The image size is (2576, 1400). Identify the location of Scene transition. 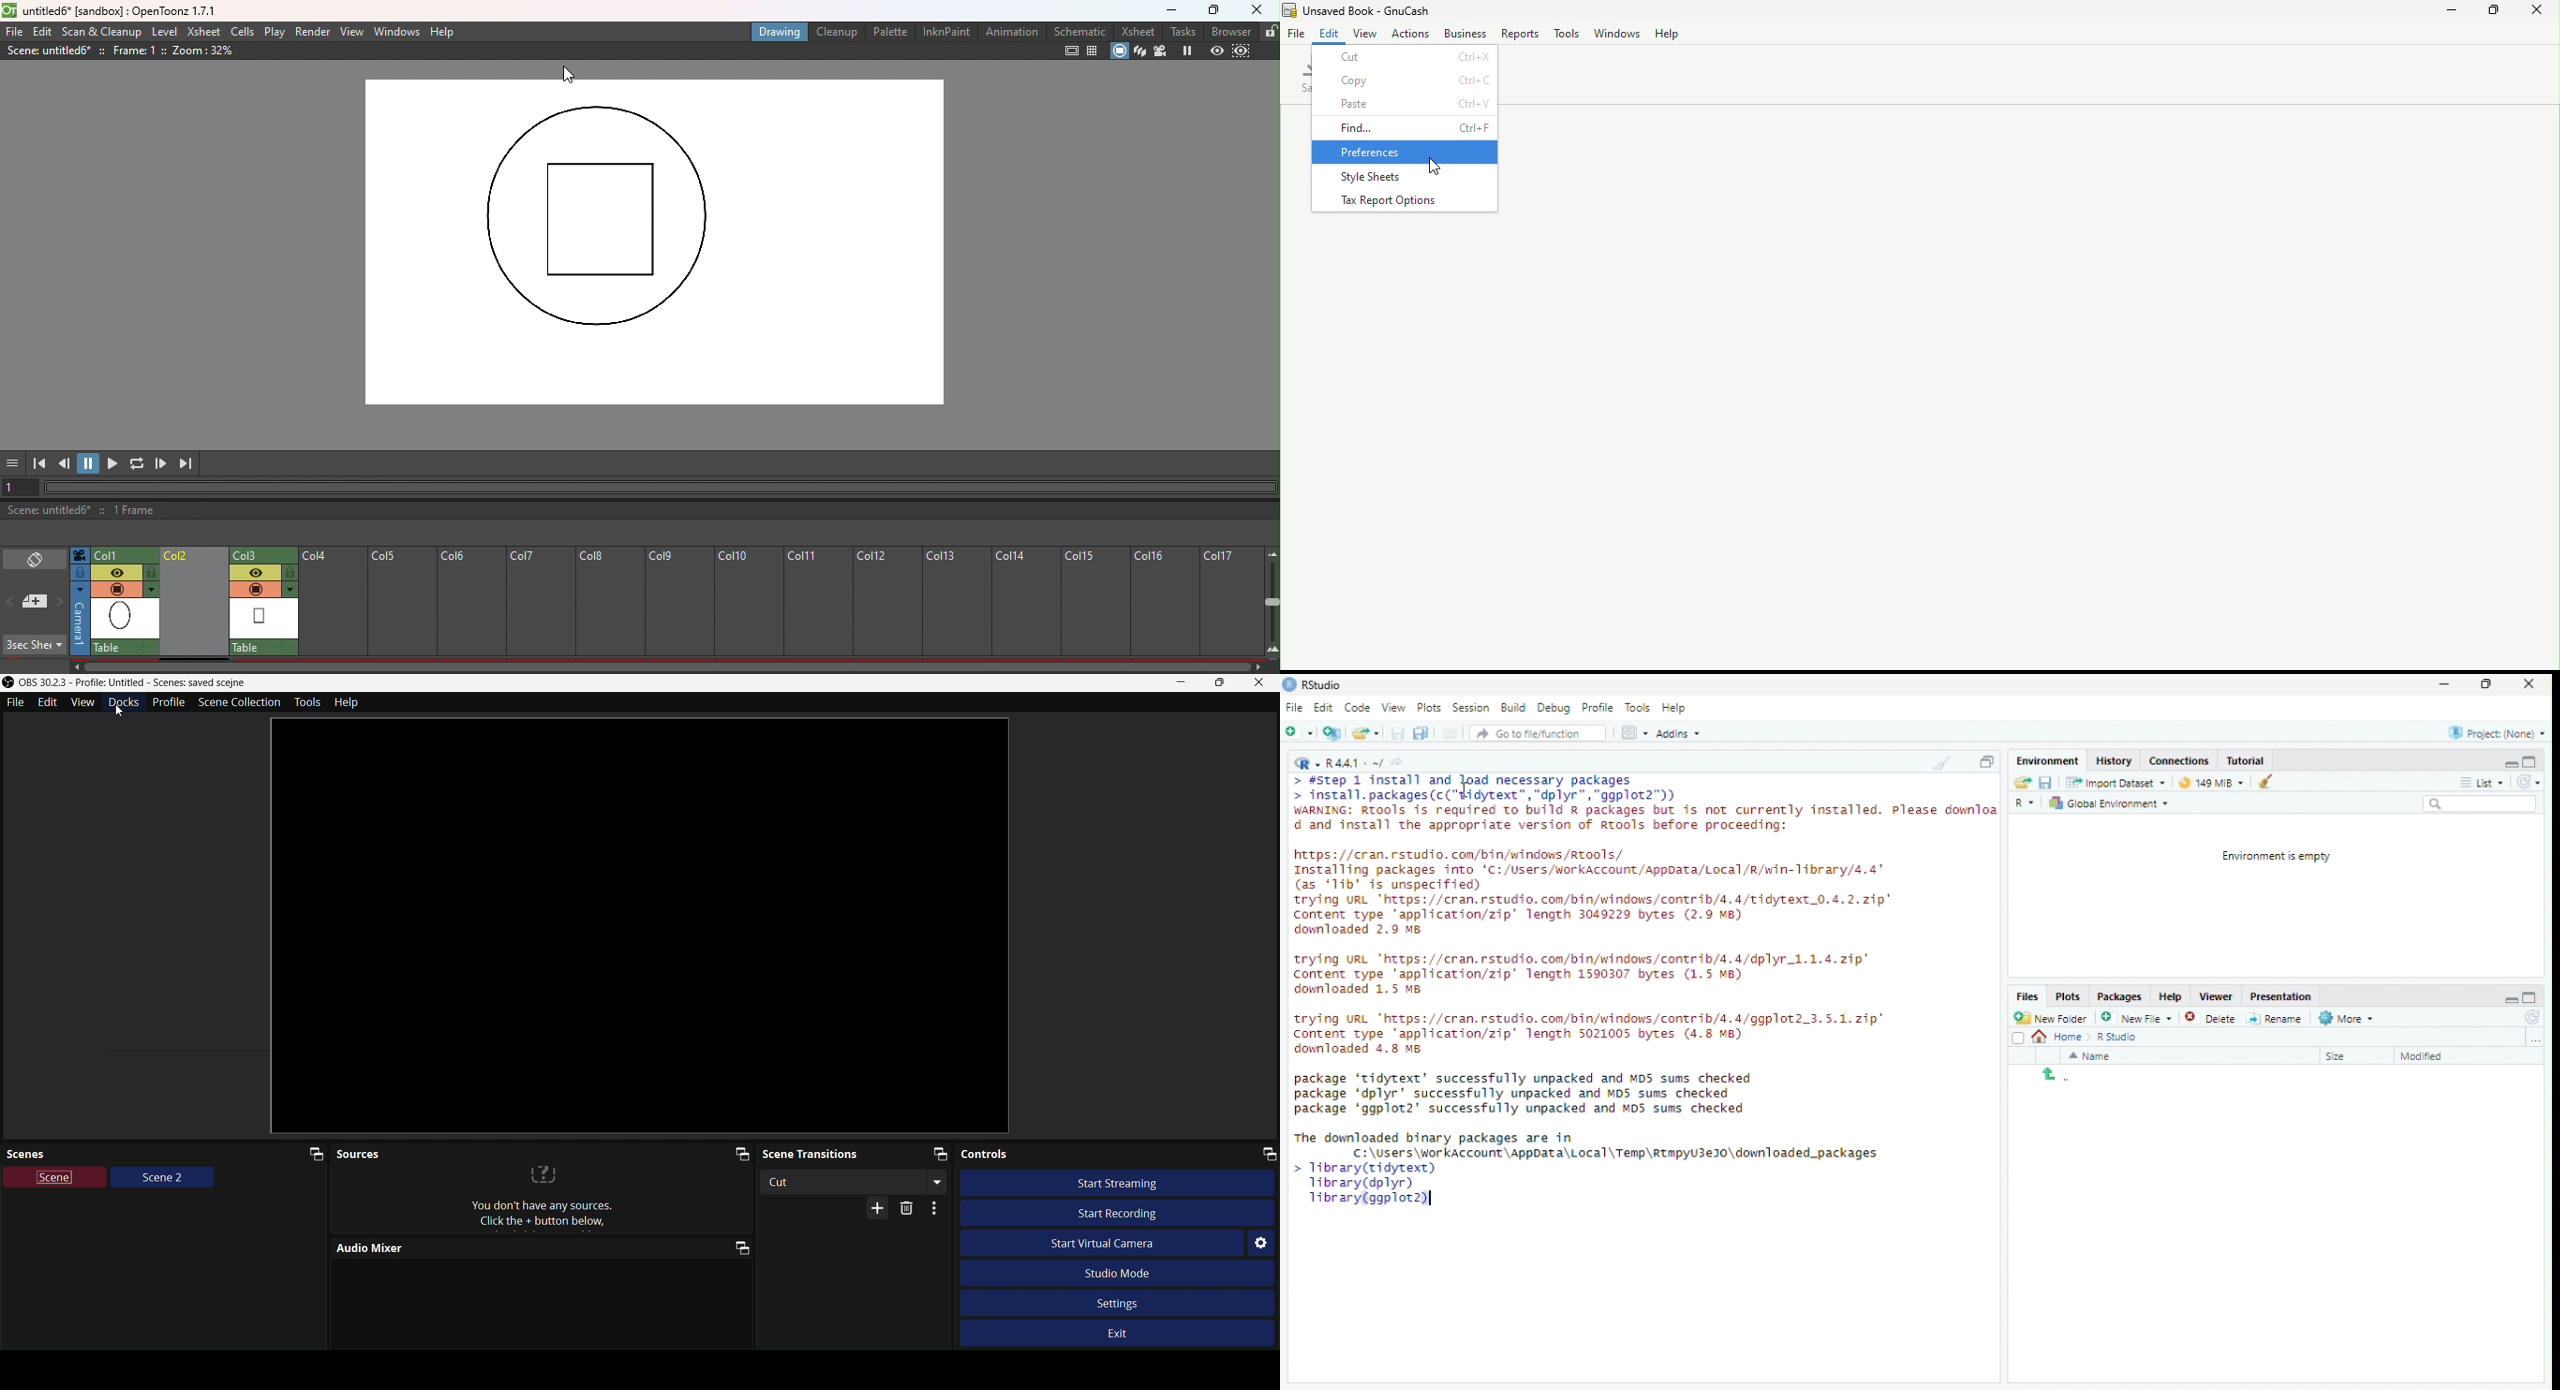
(831, 1152).